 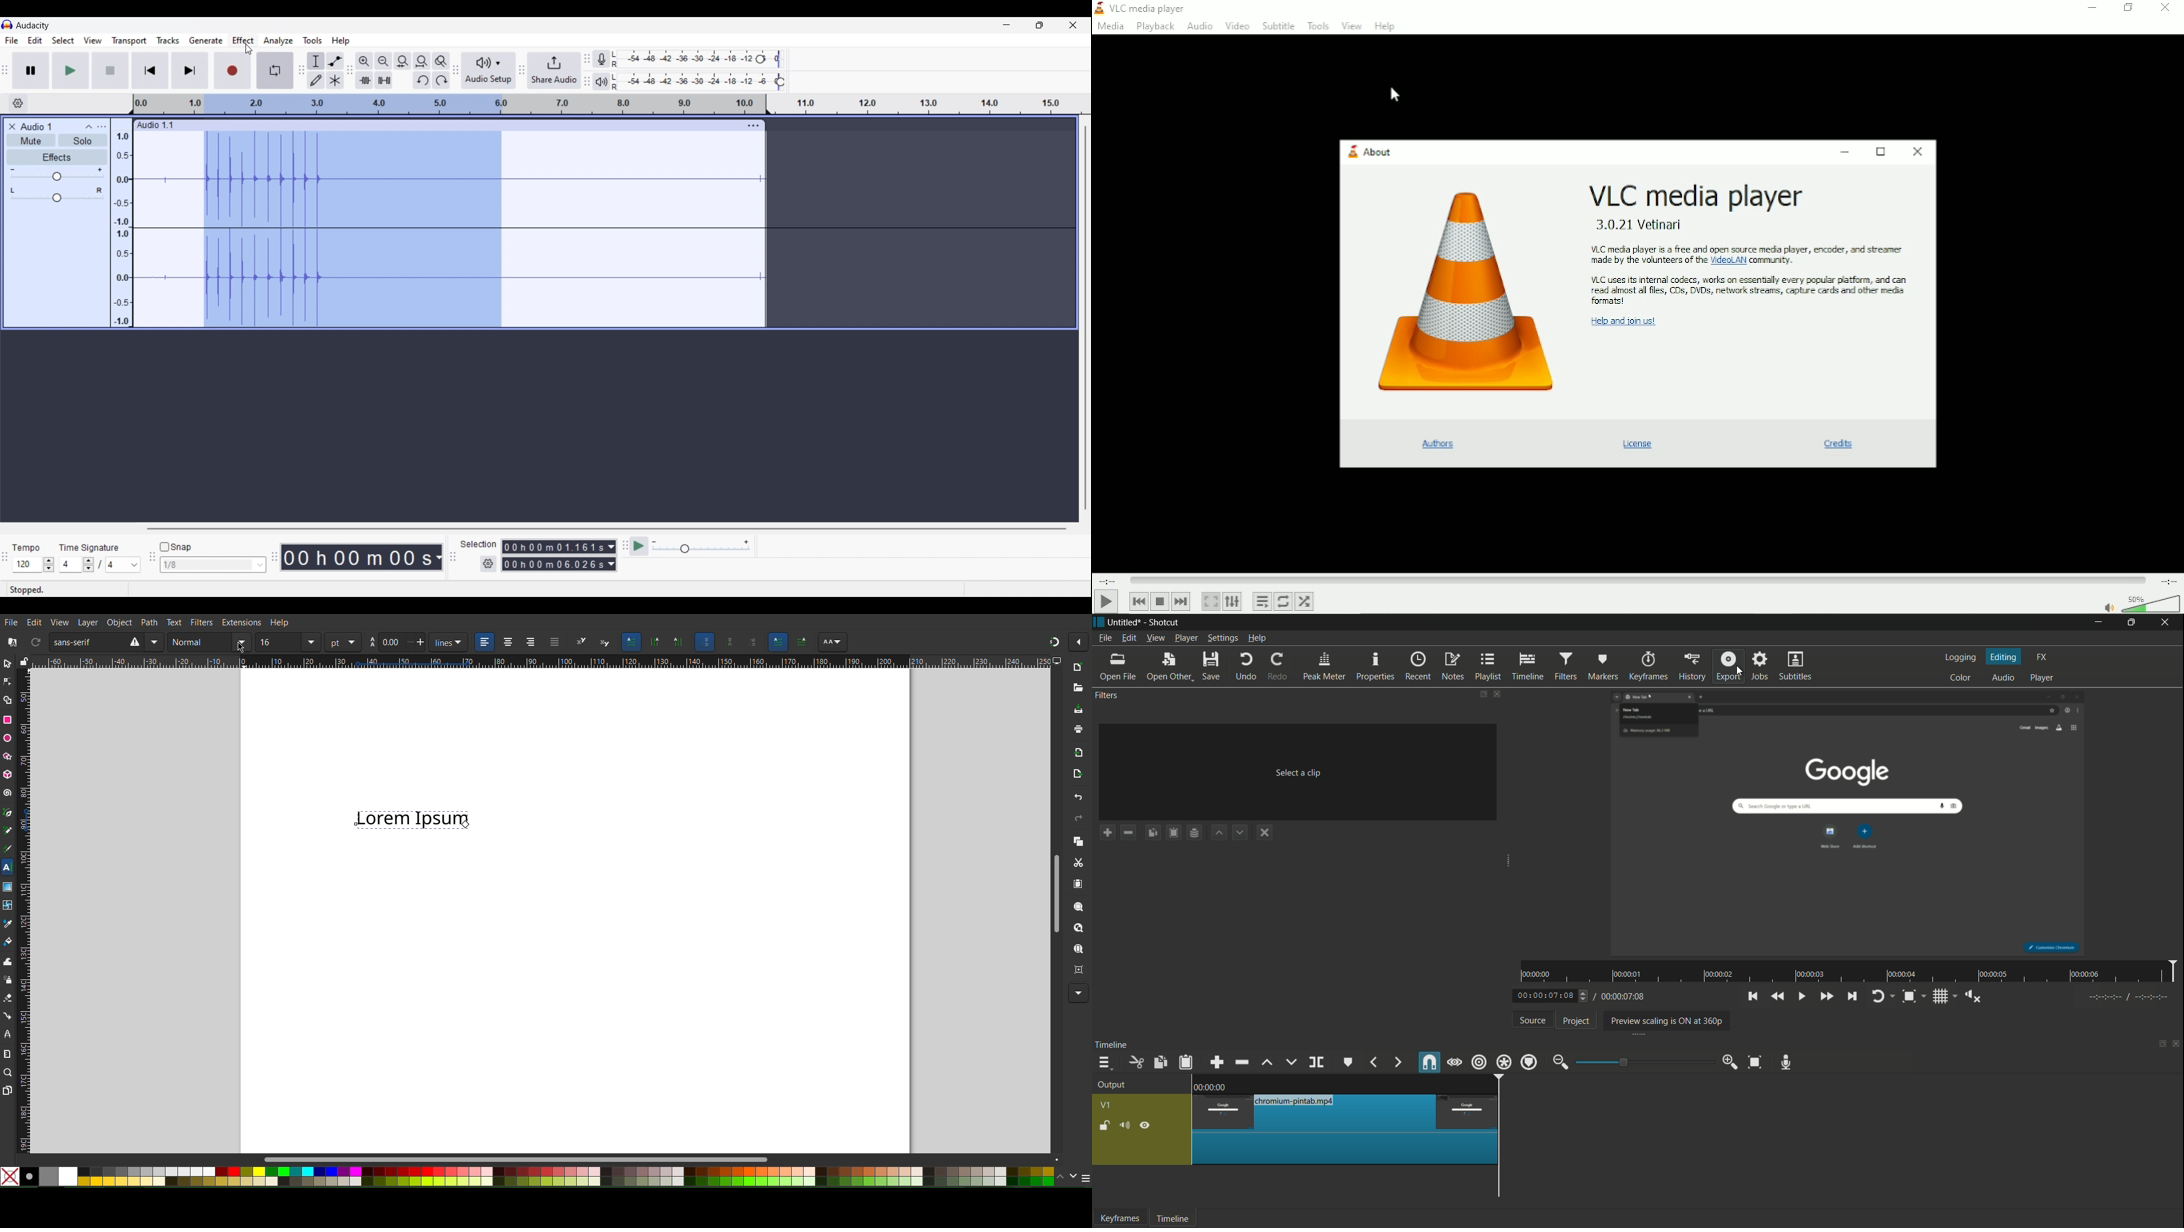 I want to click on zoom timeline to fit, so click(x=1758, y=1061).